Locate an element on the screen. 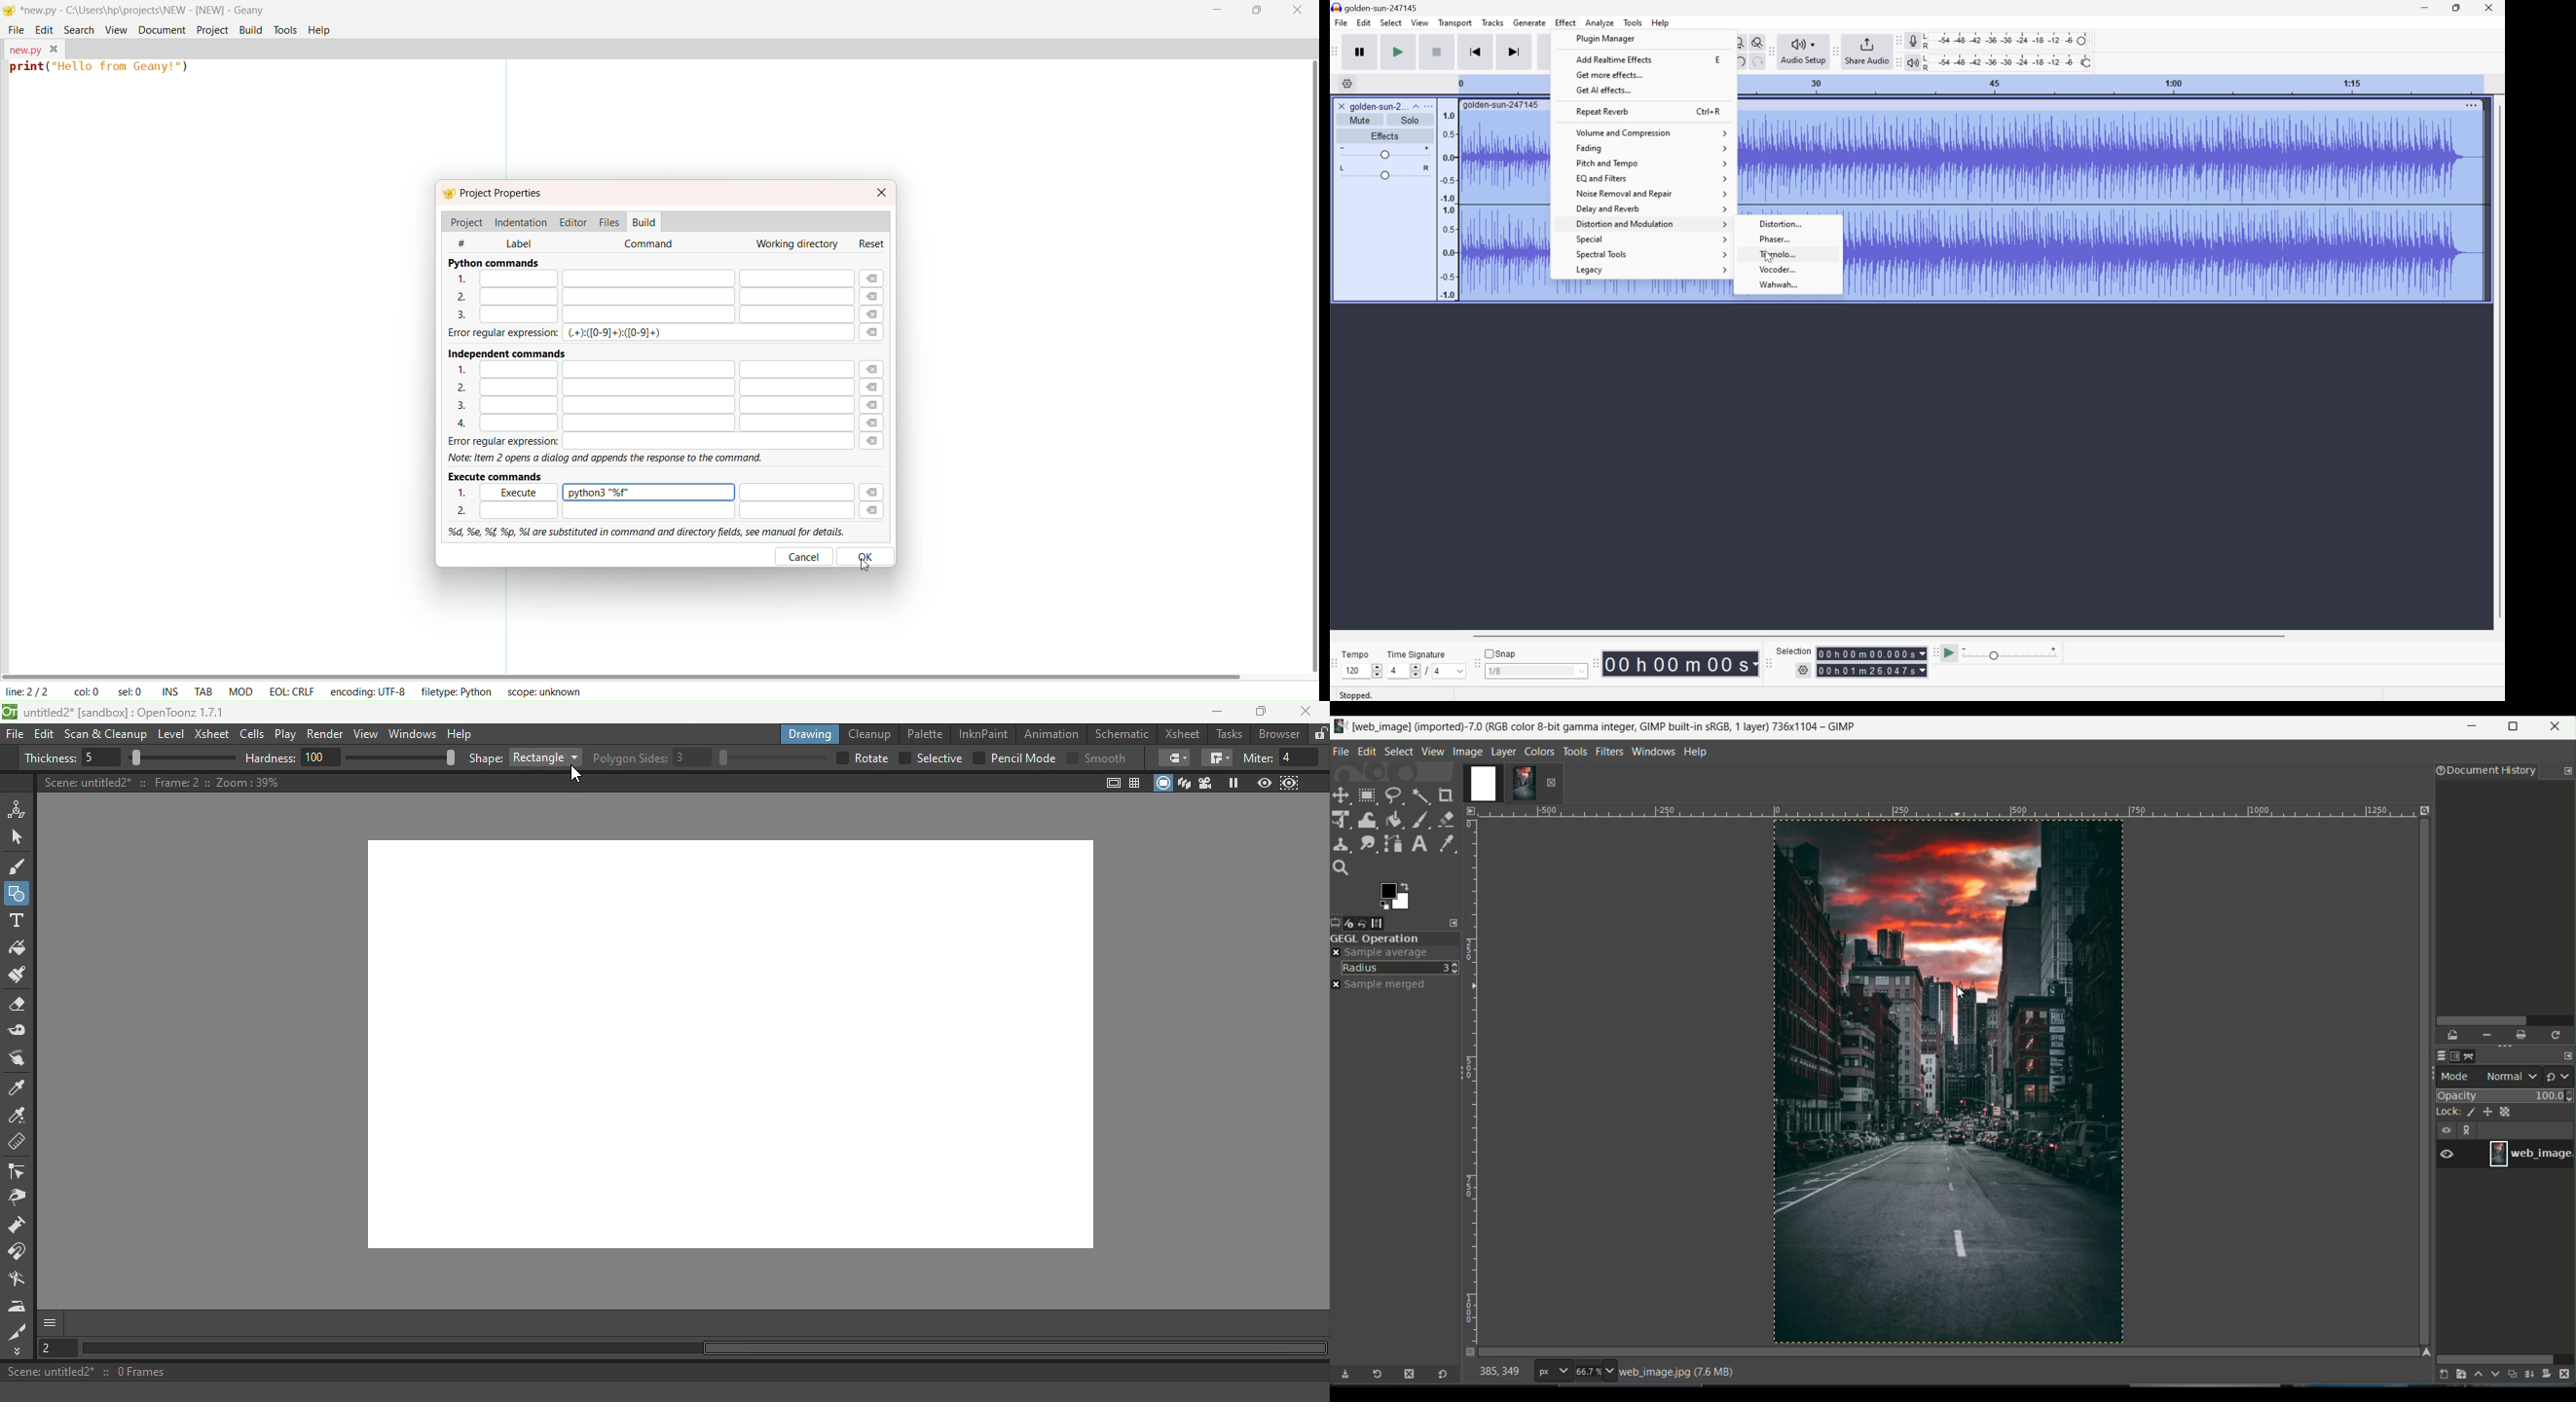 Image resolution: width=2576 pixels, height=1428 pixels. filter tab is located at coordinates (1609, 750).